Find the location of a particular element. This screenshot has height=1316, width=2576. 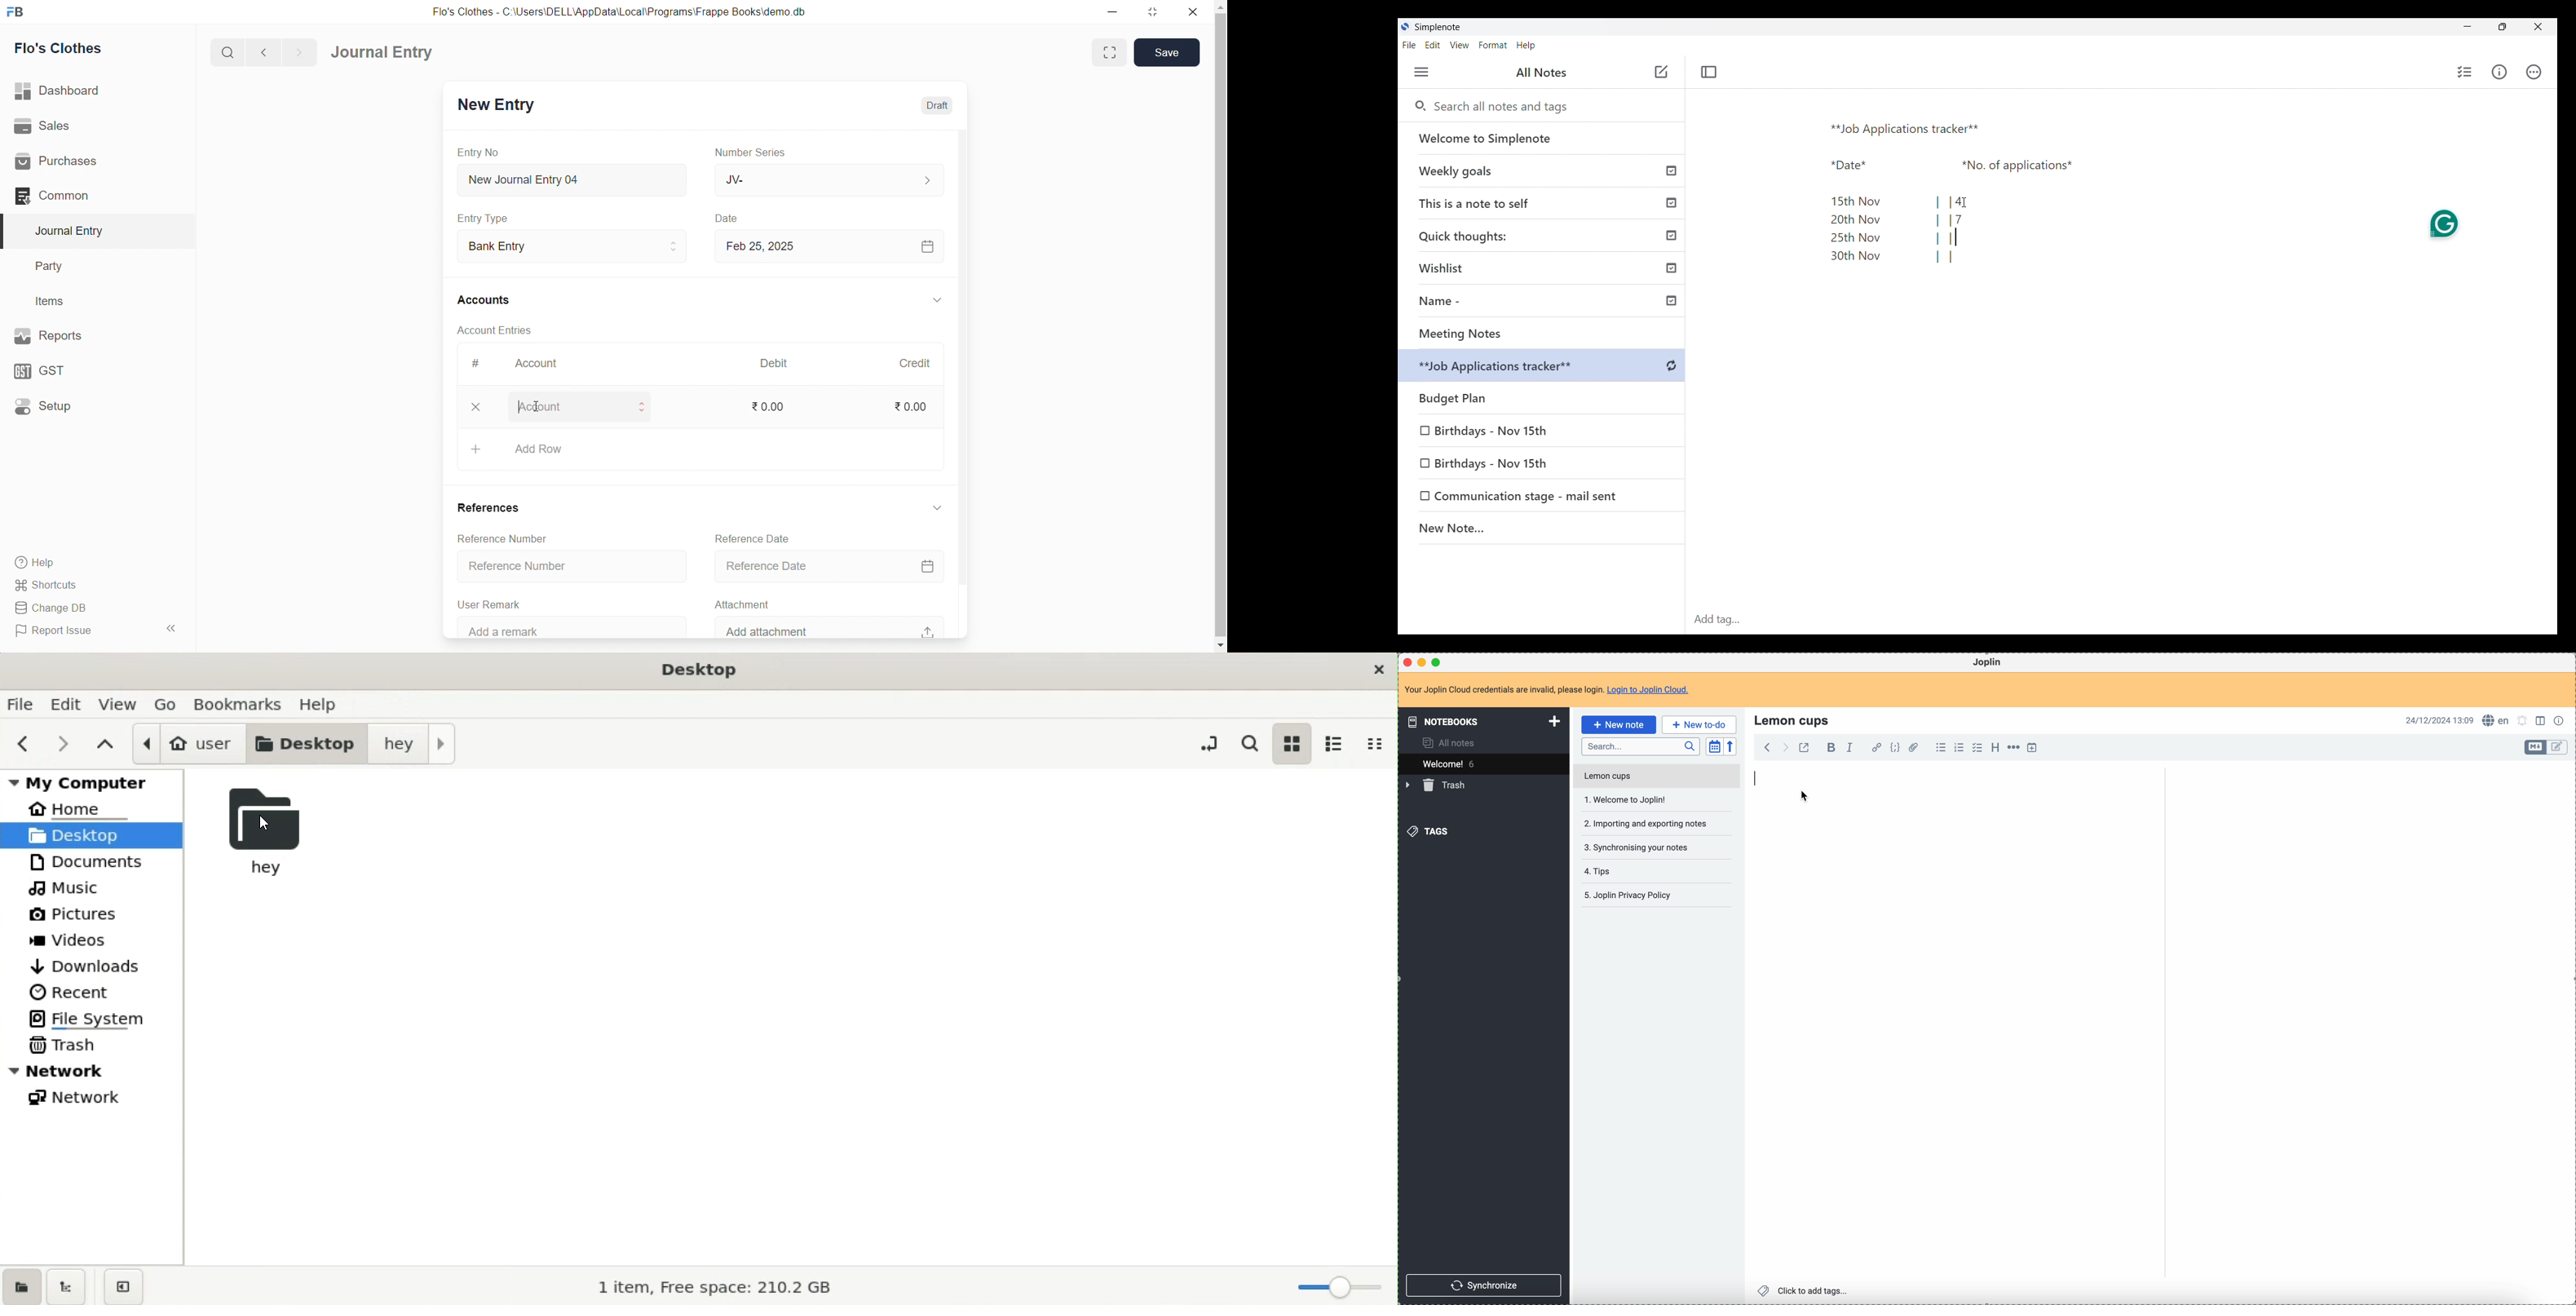

Account Entries is located at coordinates (500, 329).